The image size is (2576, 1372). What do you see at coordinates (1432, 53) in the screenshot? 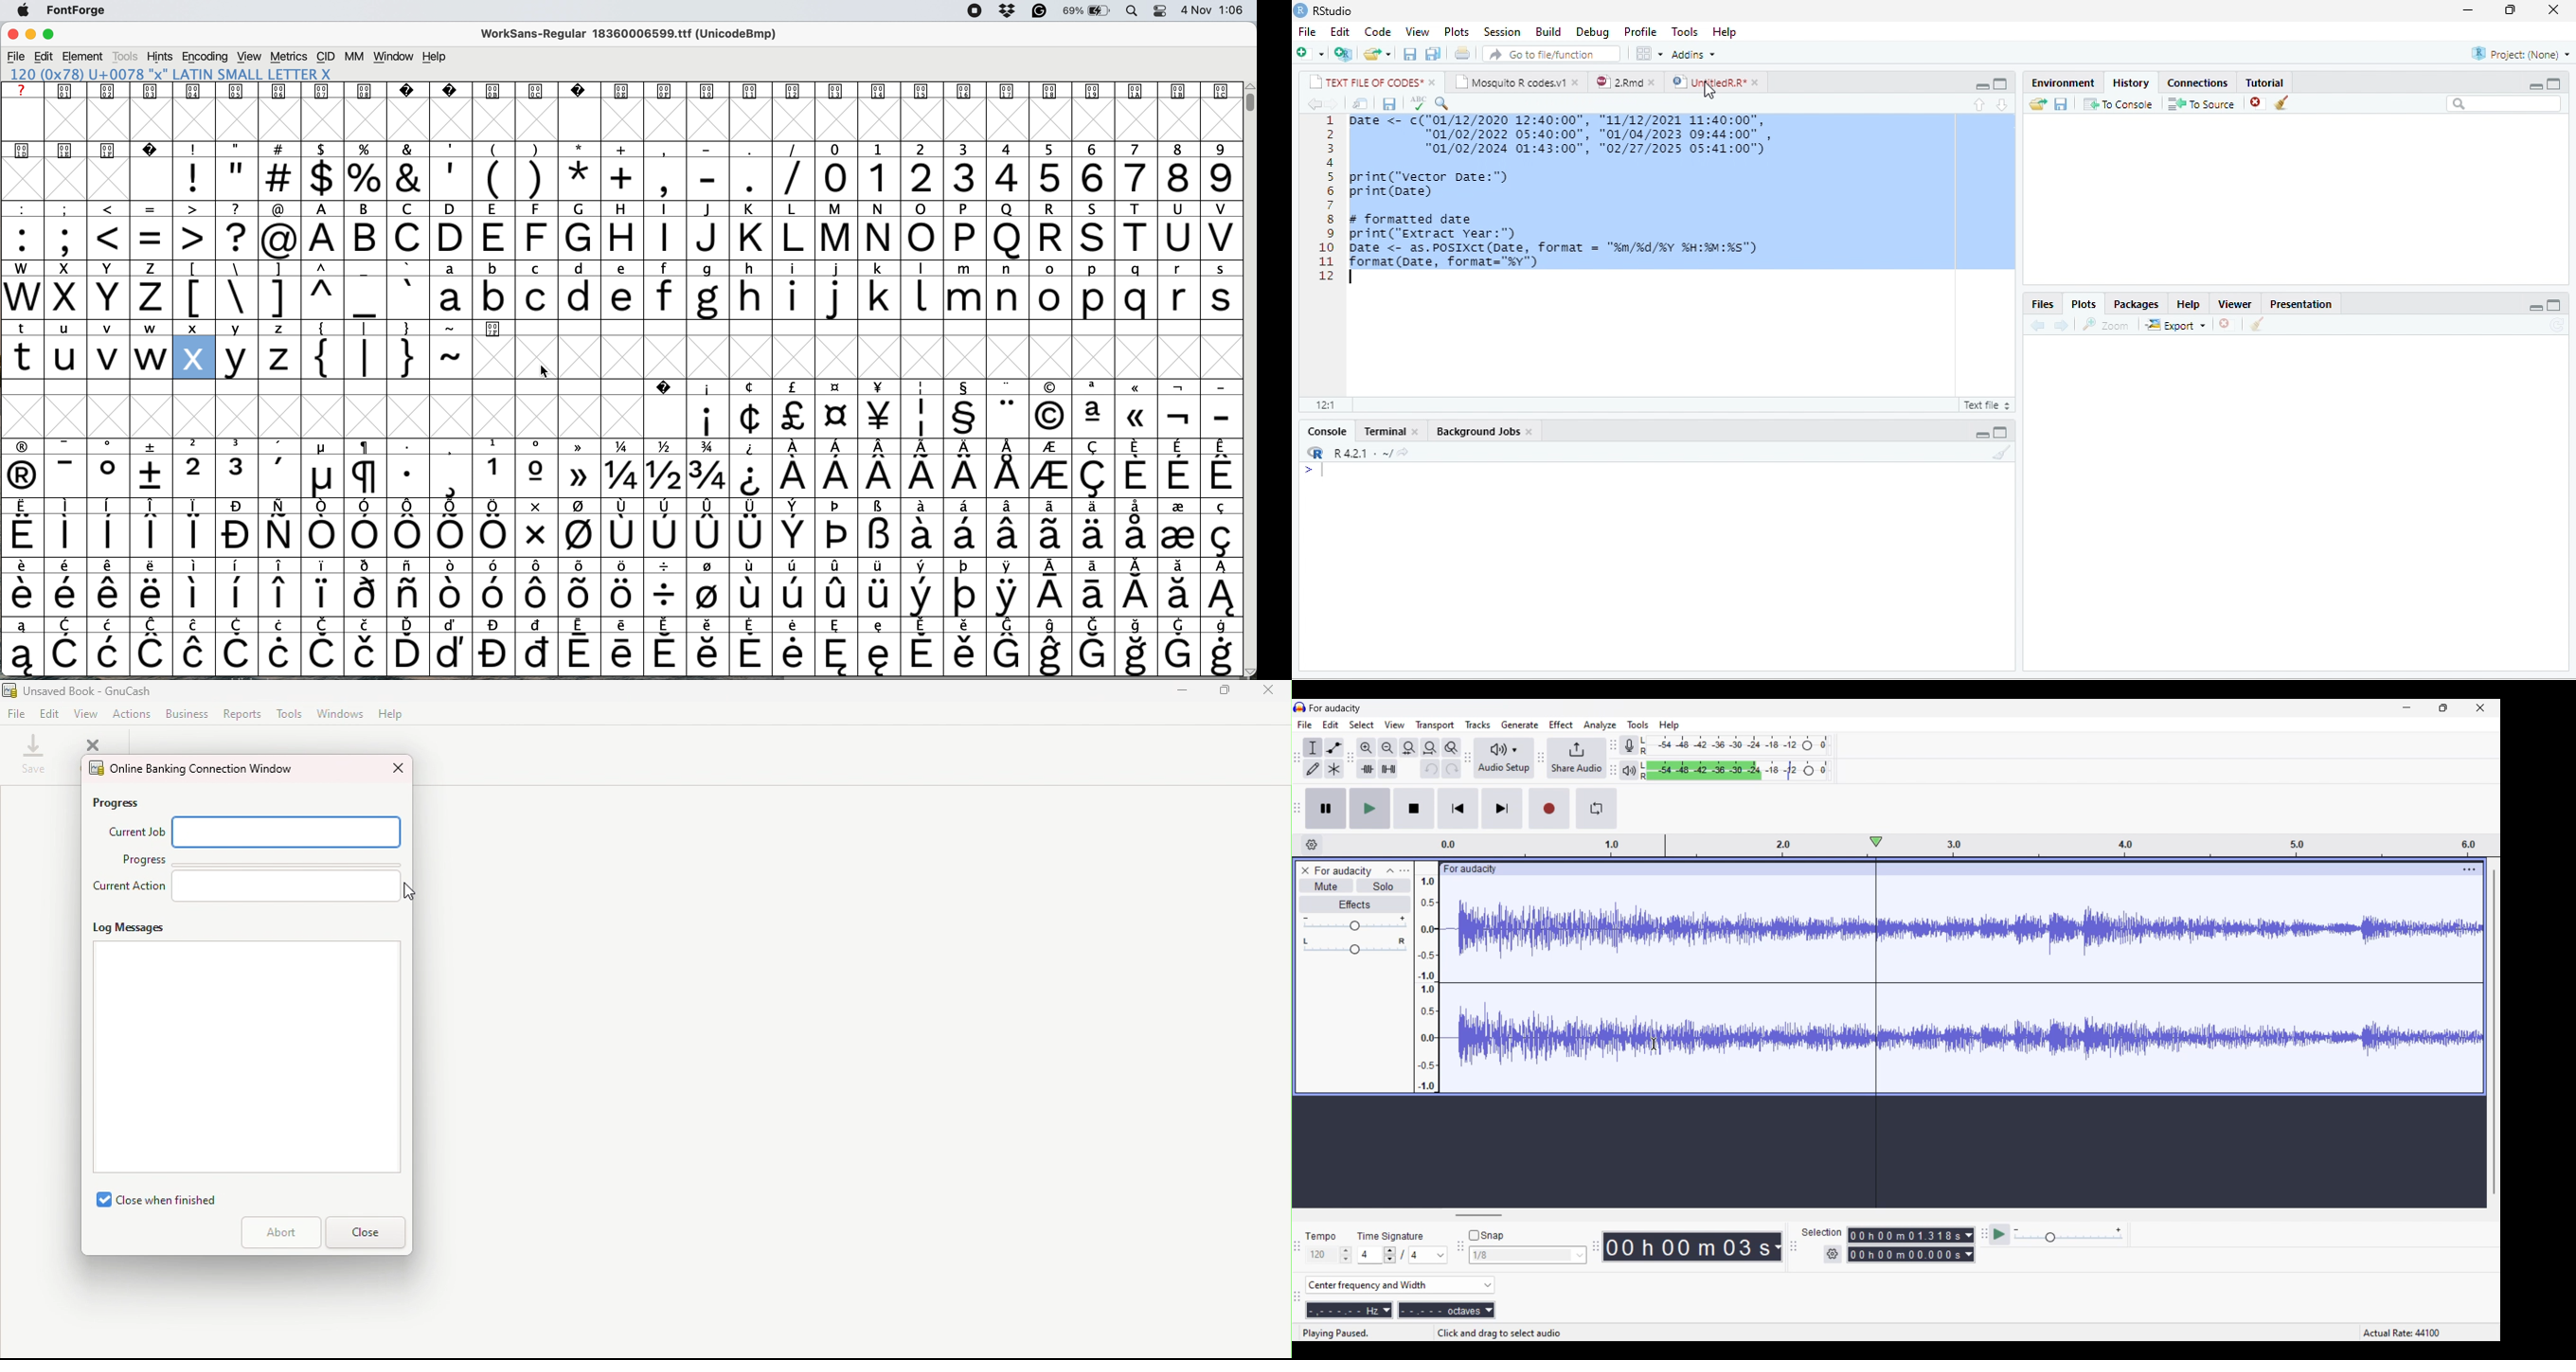
I see `save all` at bounding box center [1432, 53].